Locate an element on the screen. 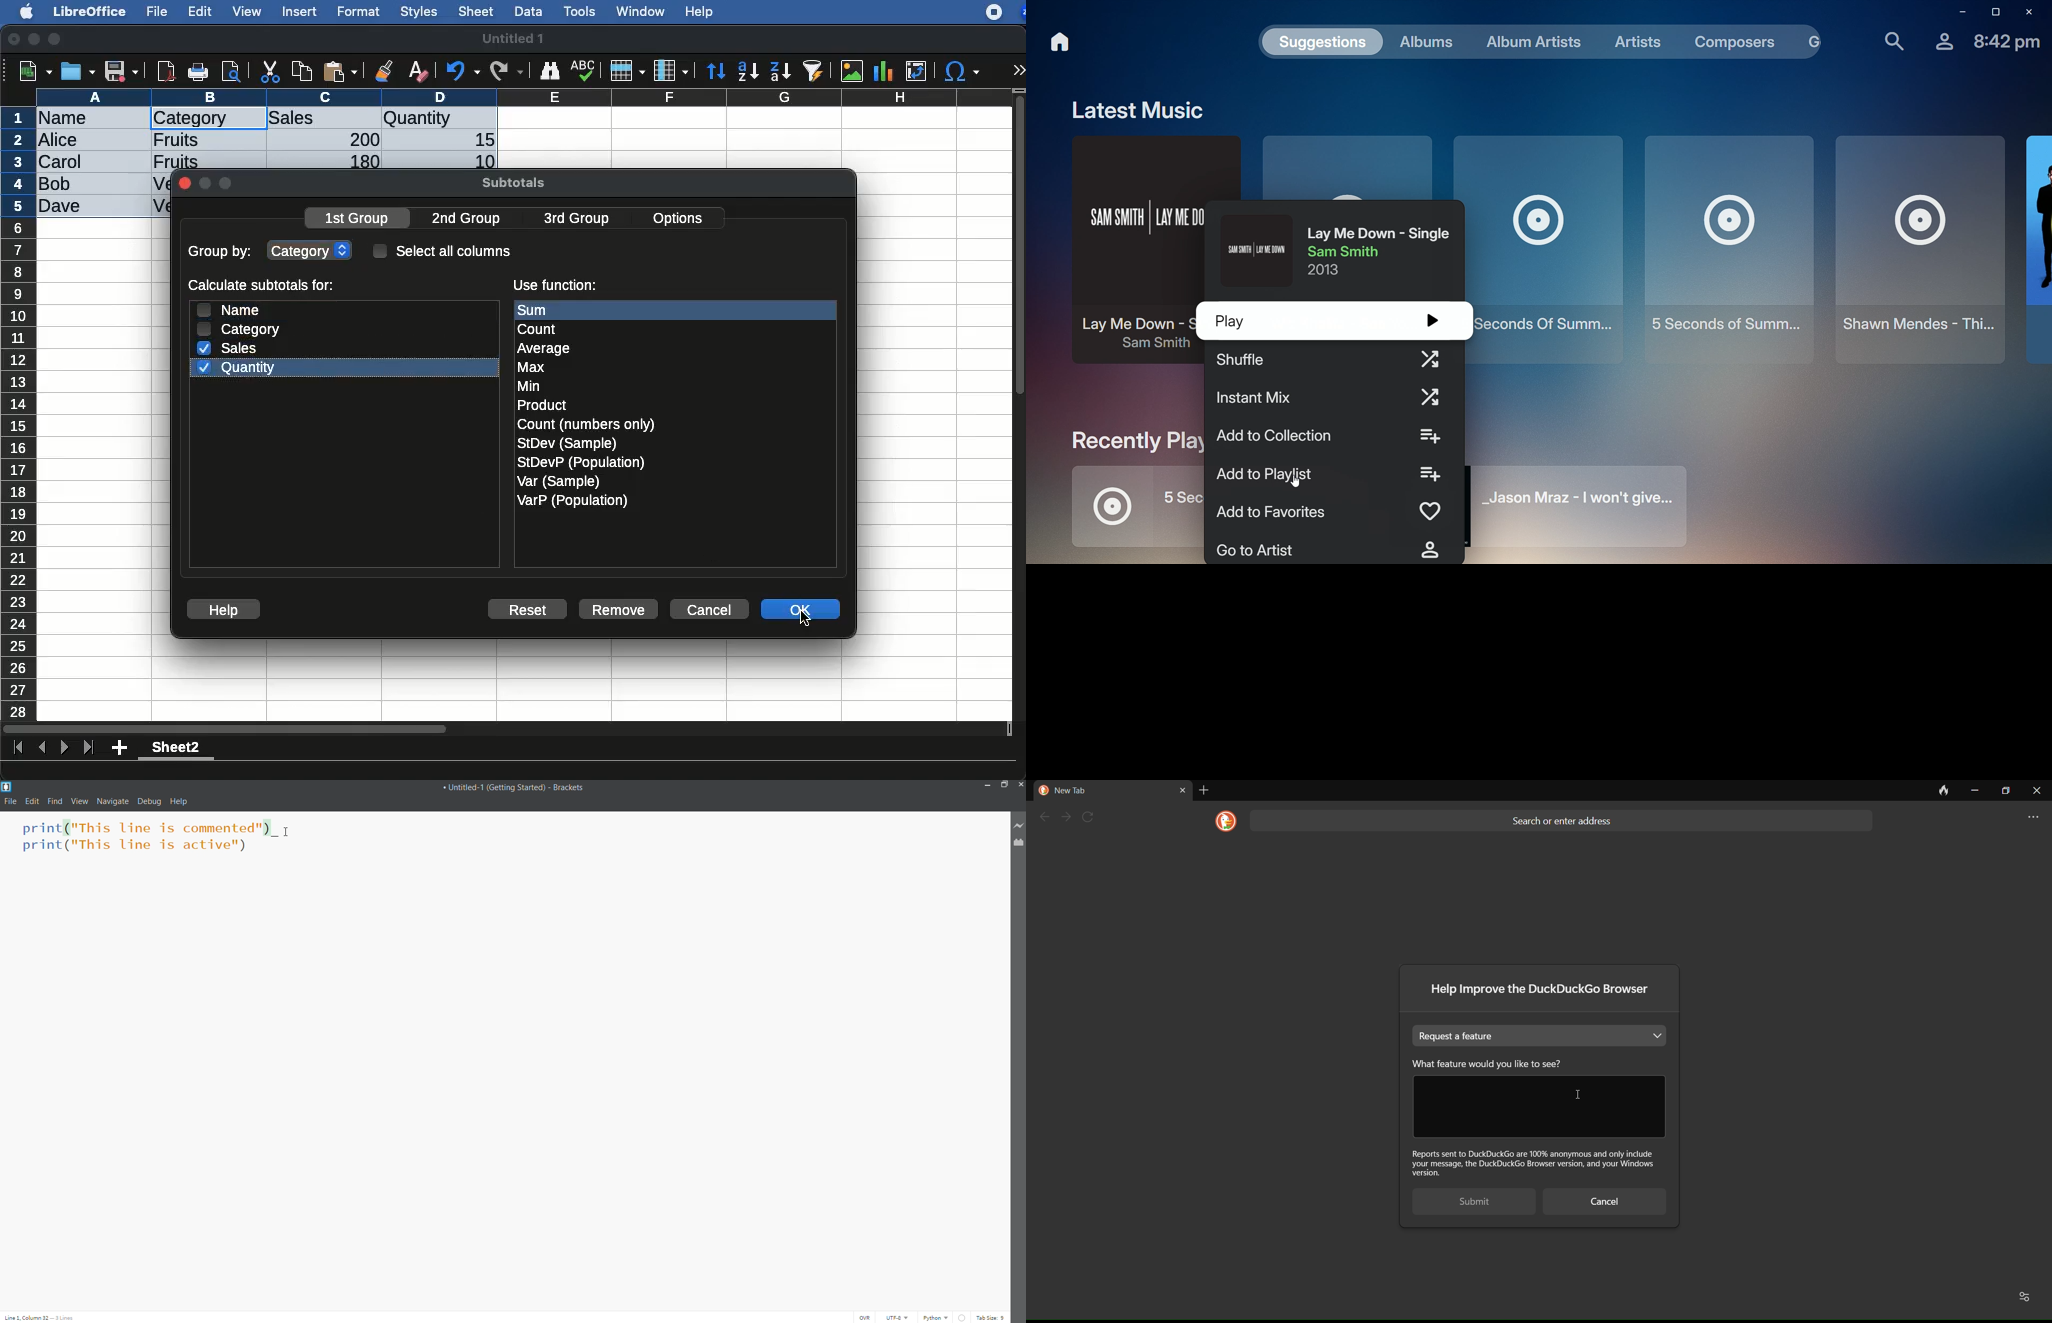 This screenshot has width=2072, height=1344. Fruits is located at coordinates (176, 160).